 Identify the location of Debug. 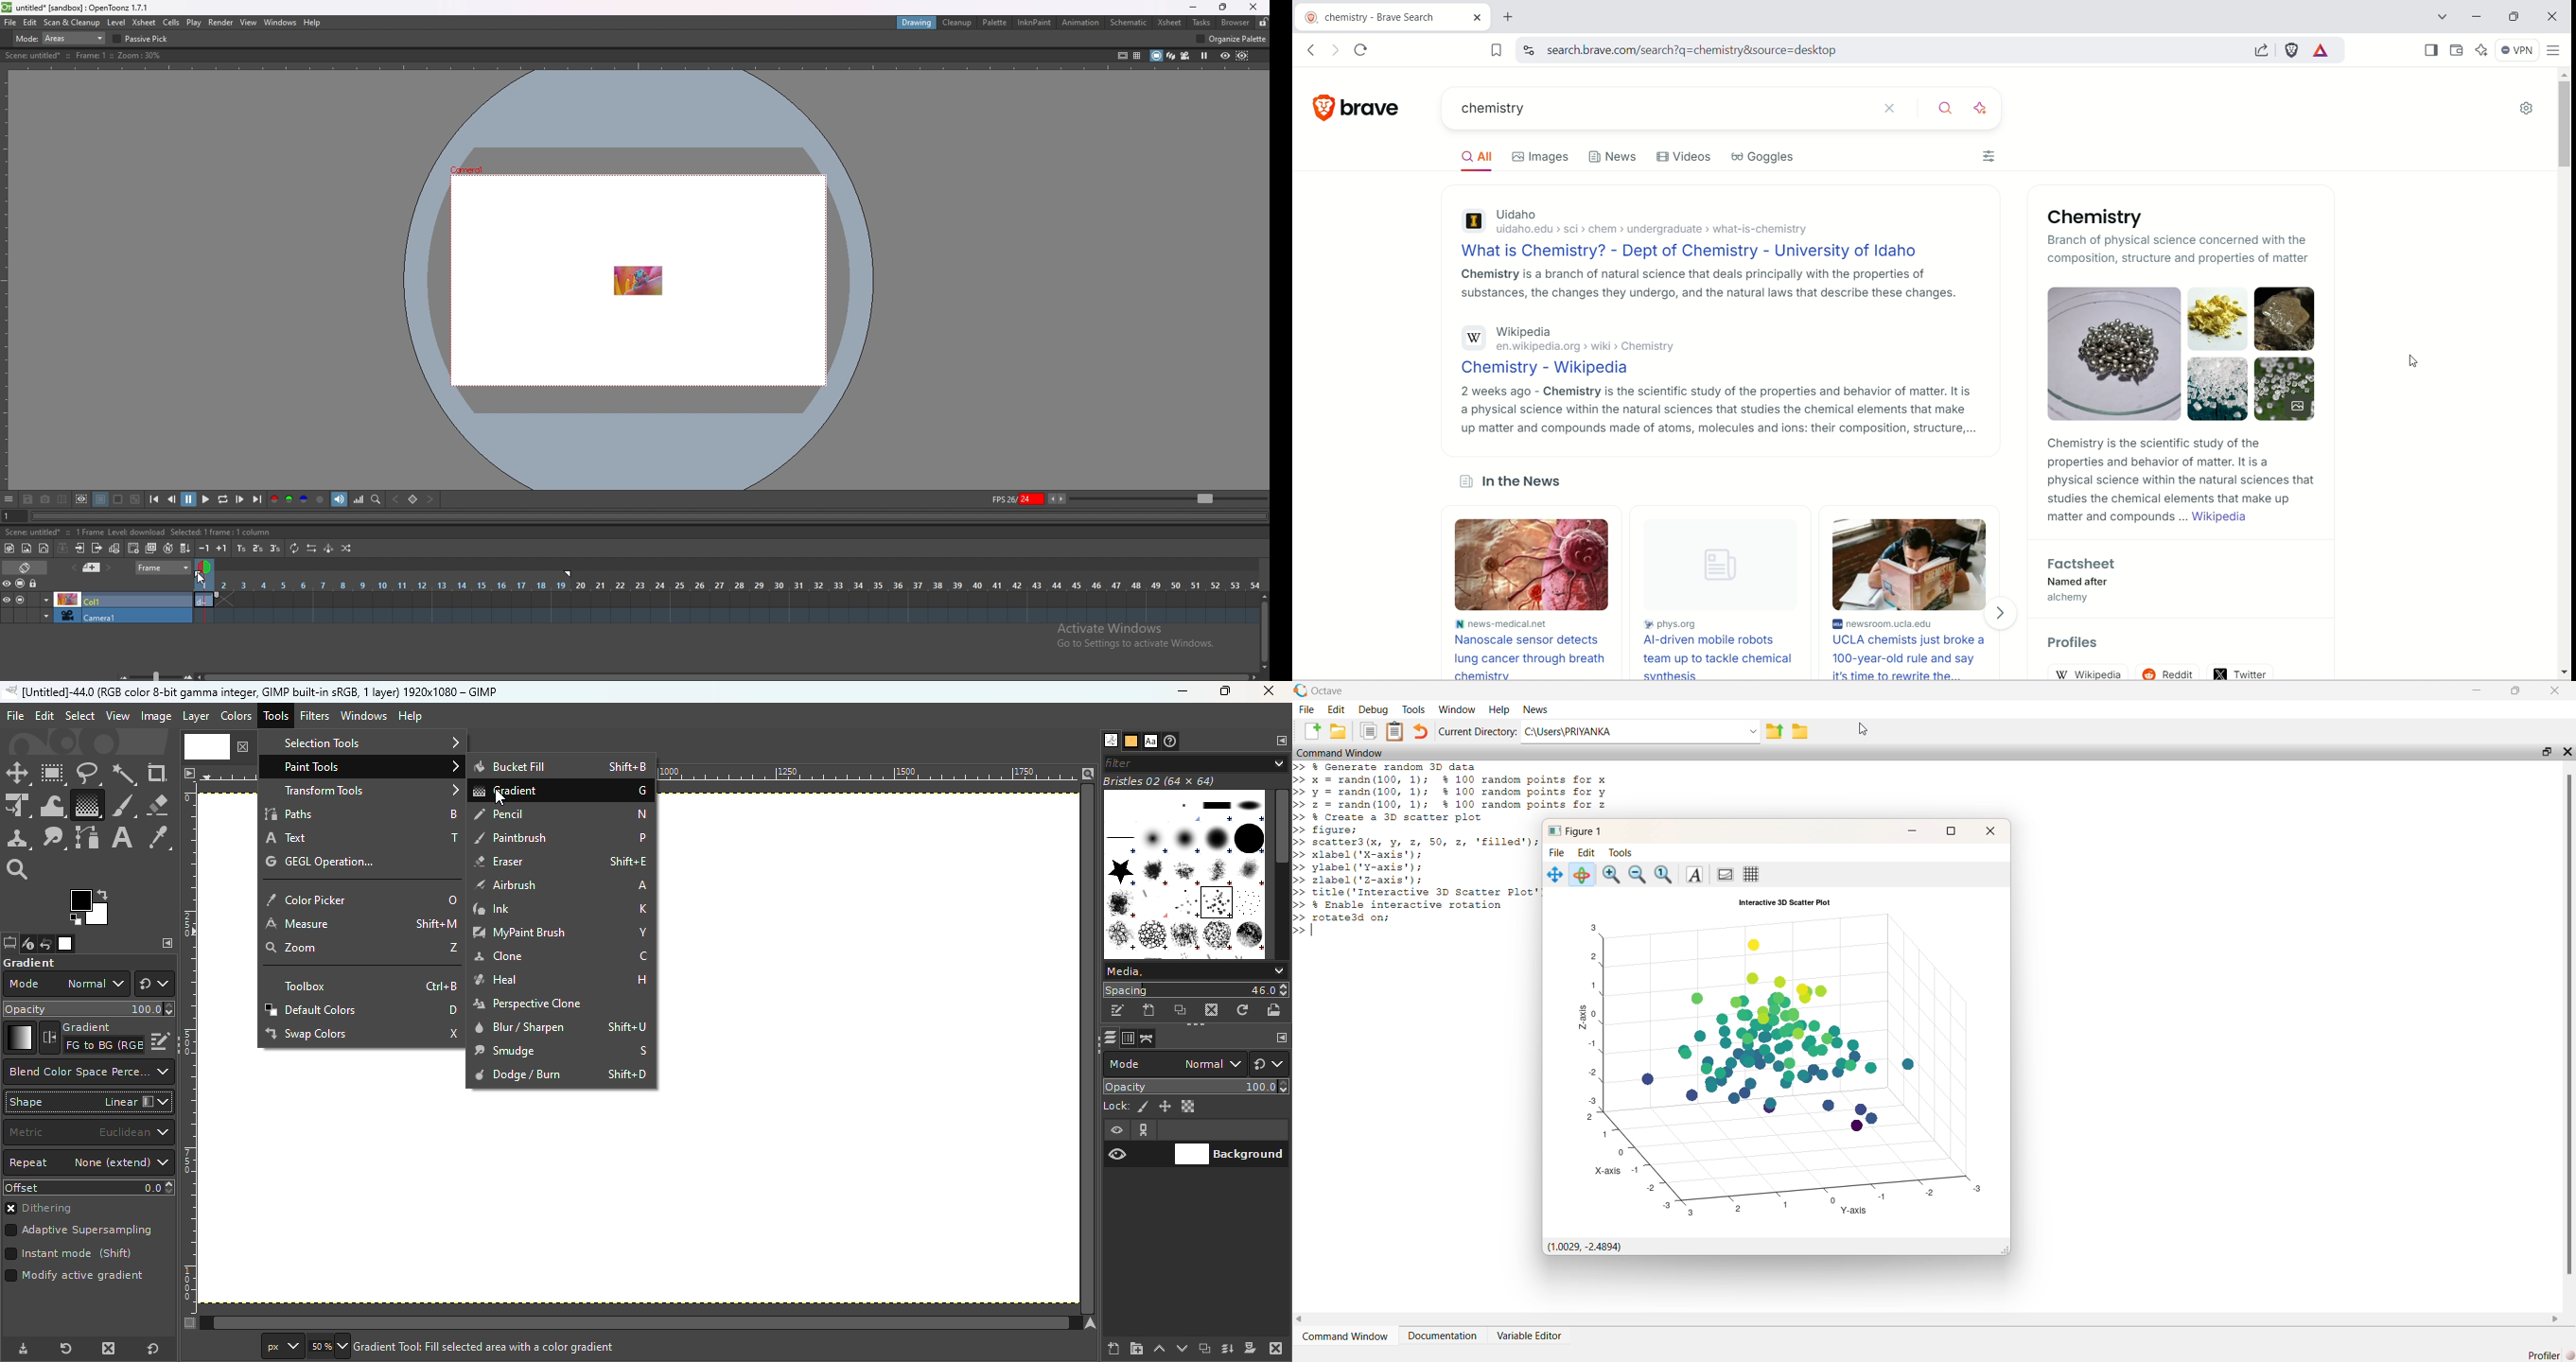
(1374, 710).